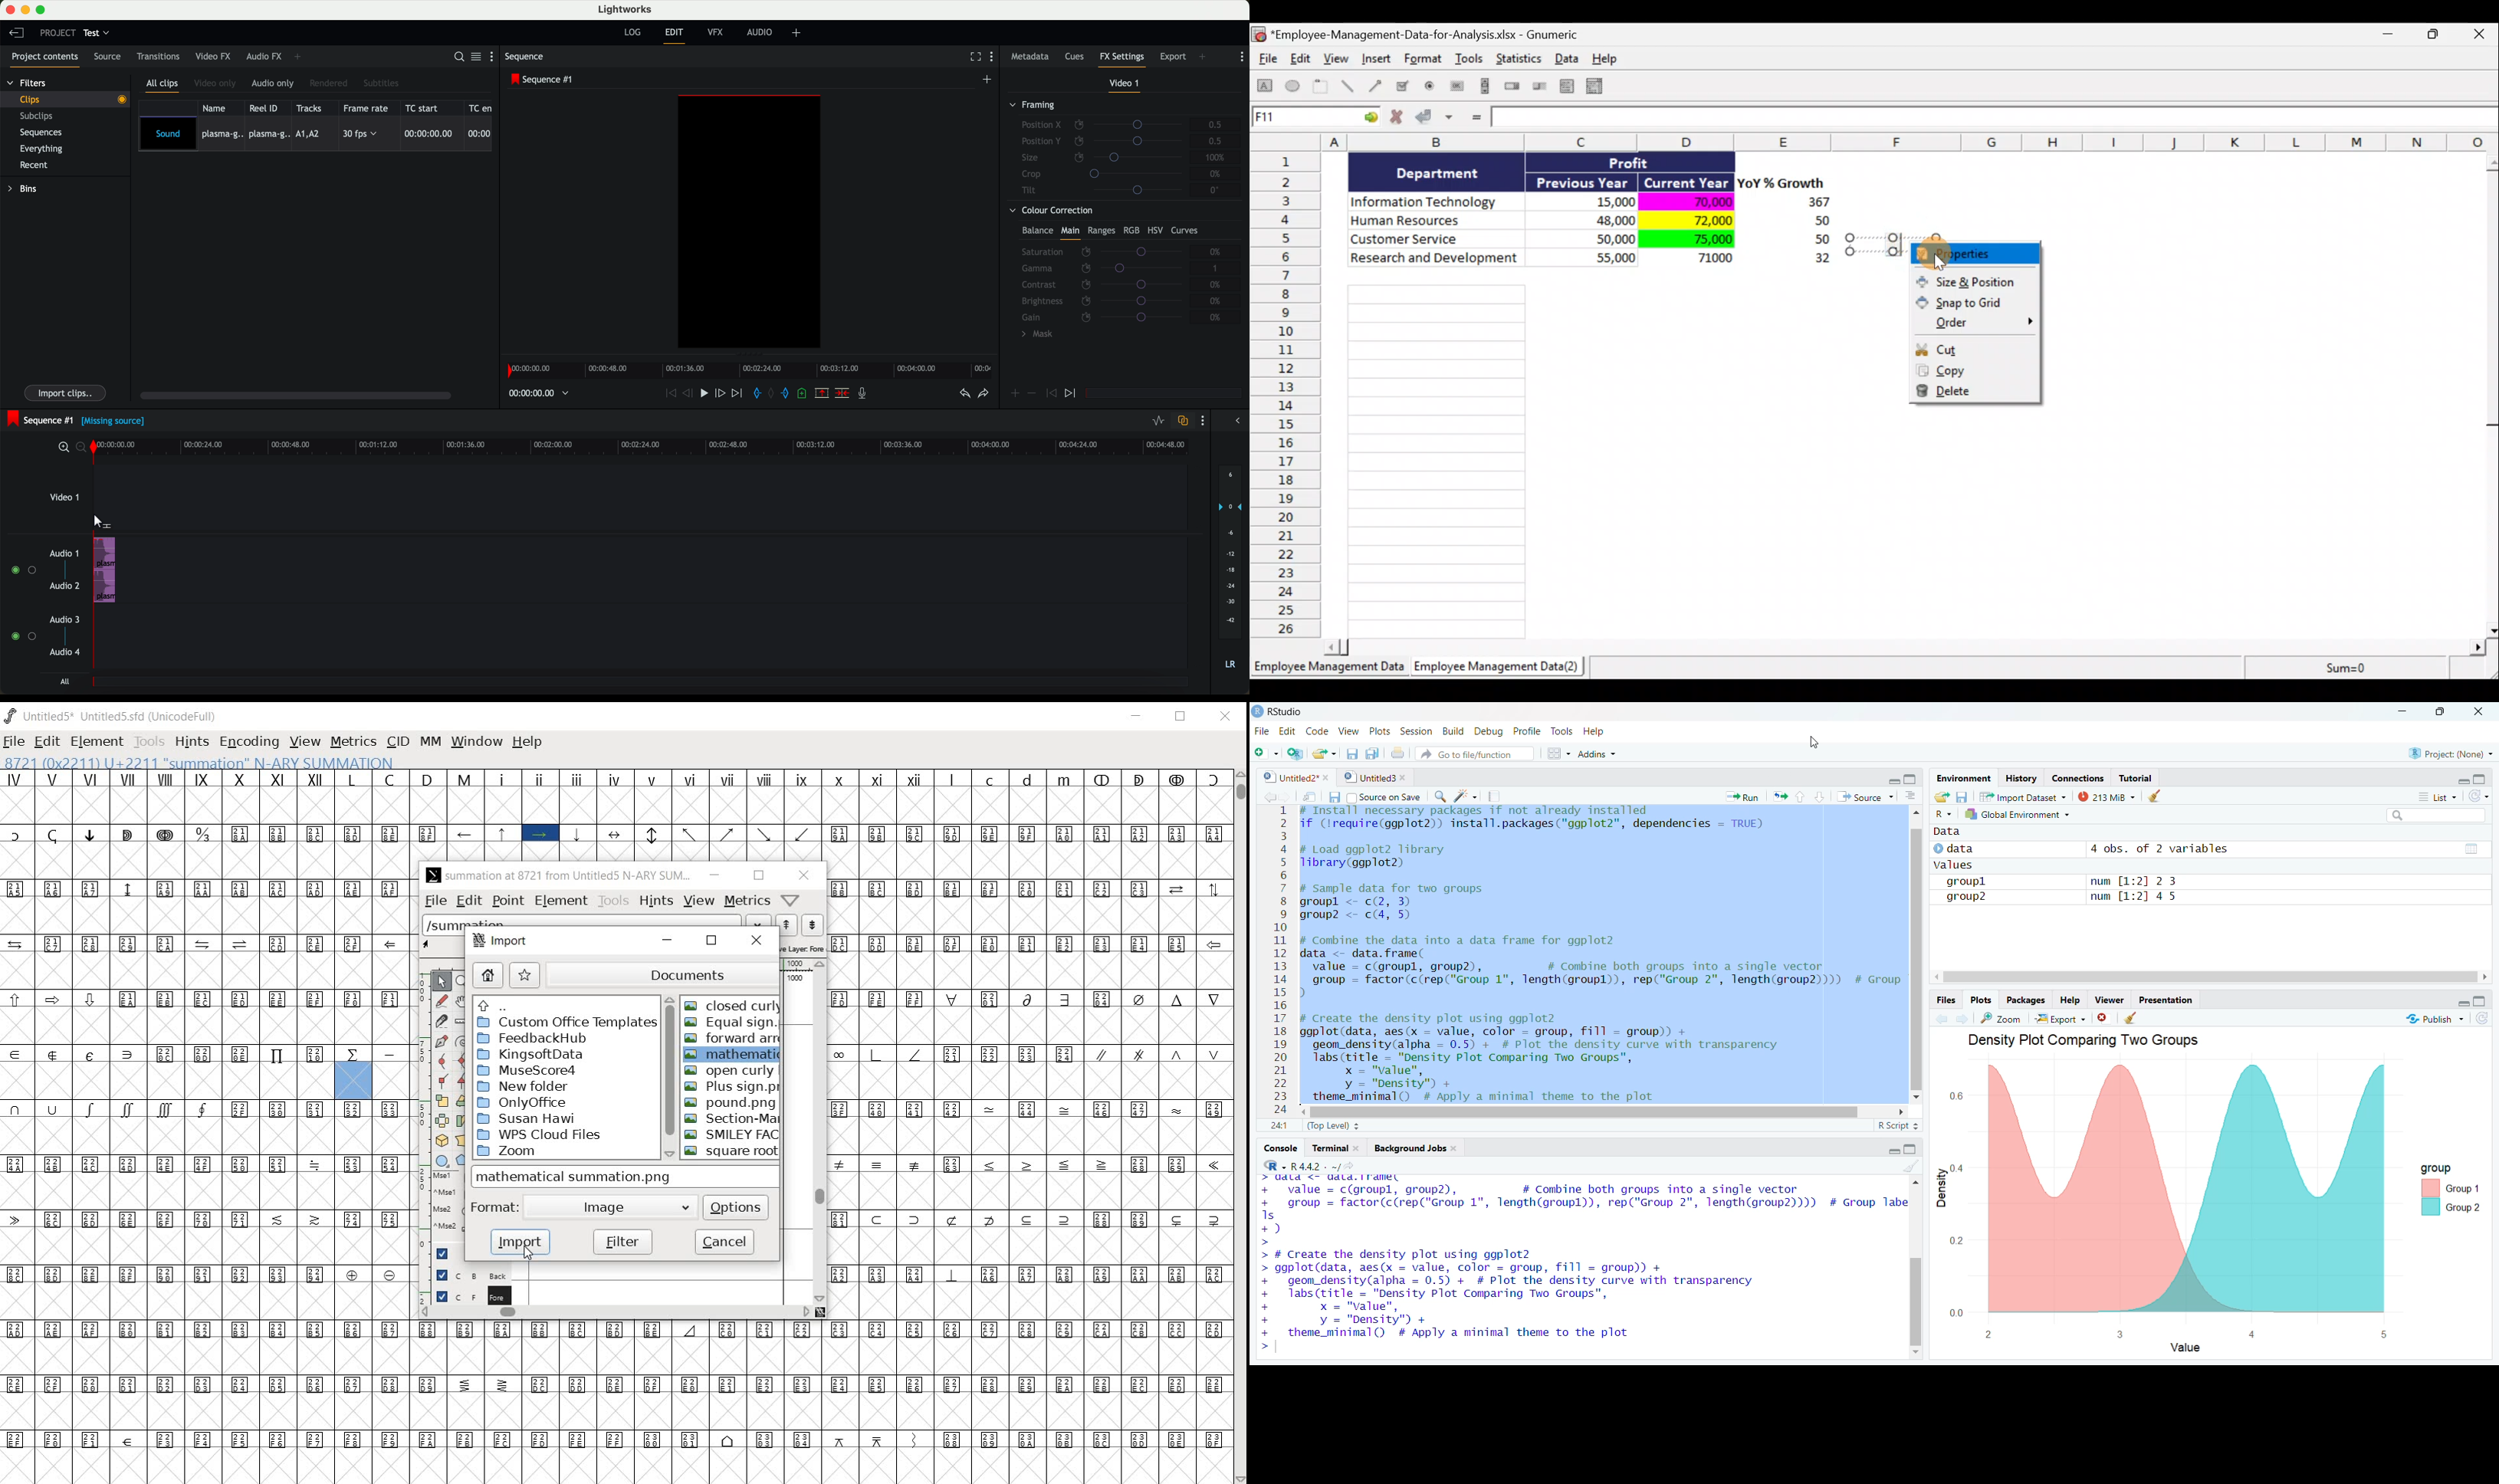 This screenshot has width=2520, height=1484. I want to click on sequence #1, so click(543, 80).